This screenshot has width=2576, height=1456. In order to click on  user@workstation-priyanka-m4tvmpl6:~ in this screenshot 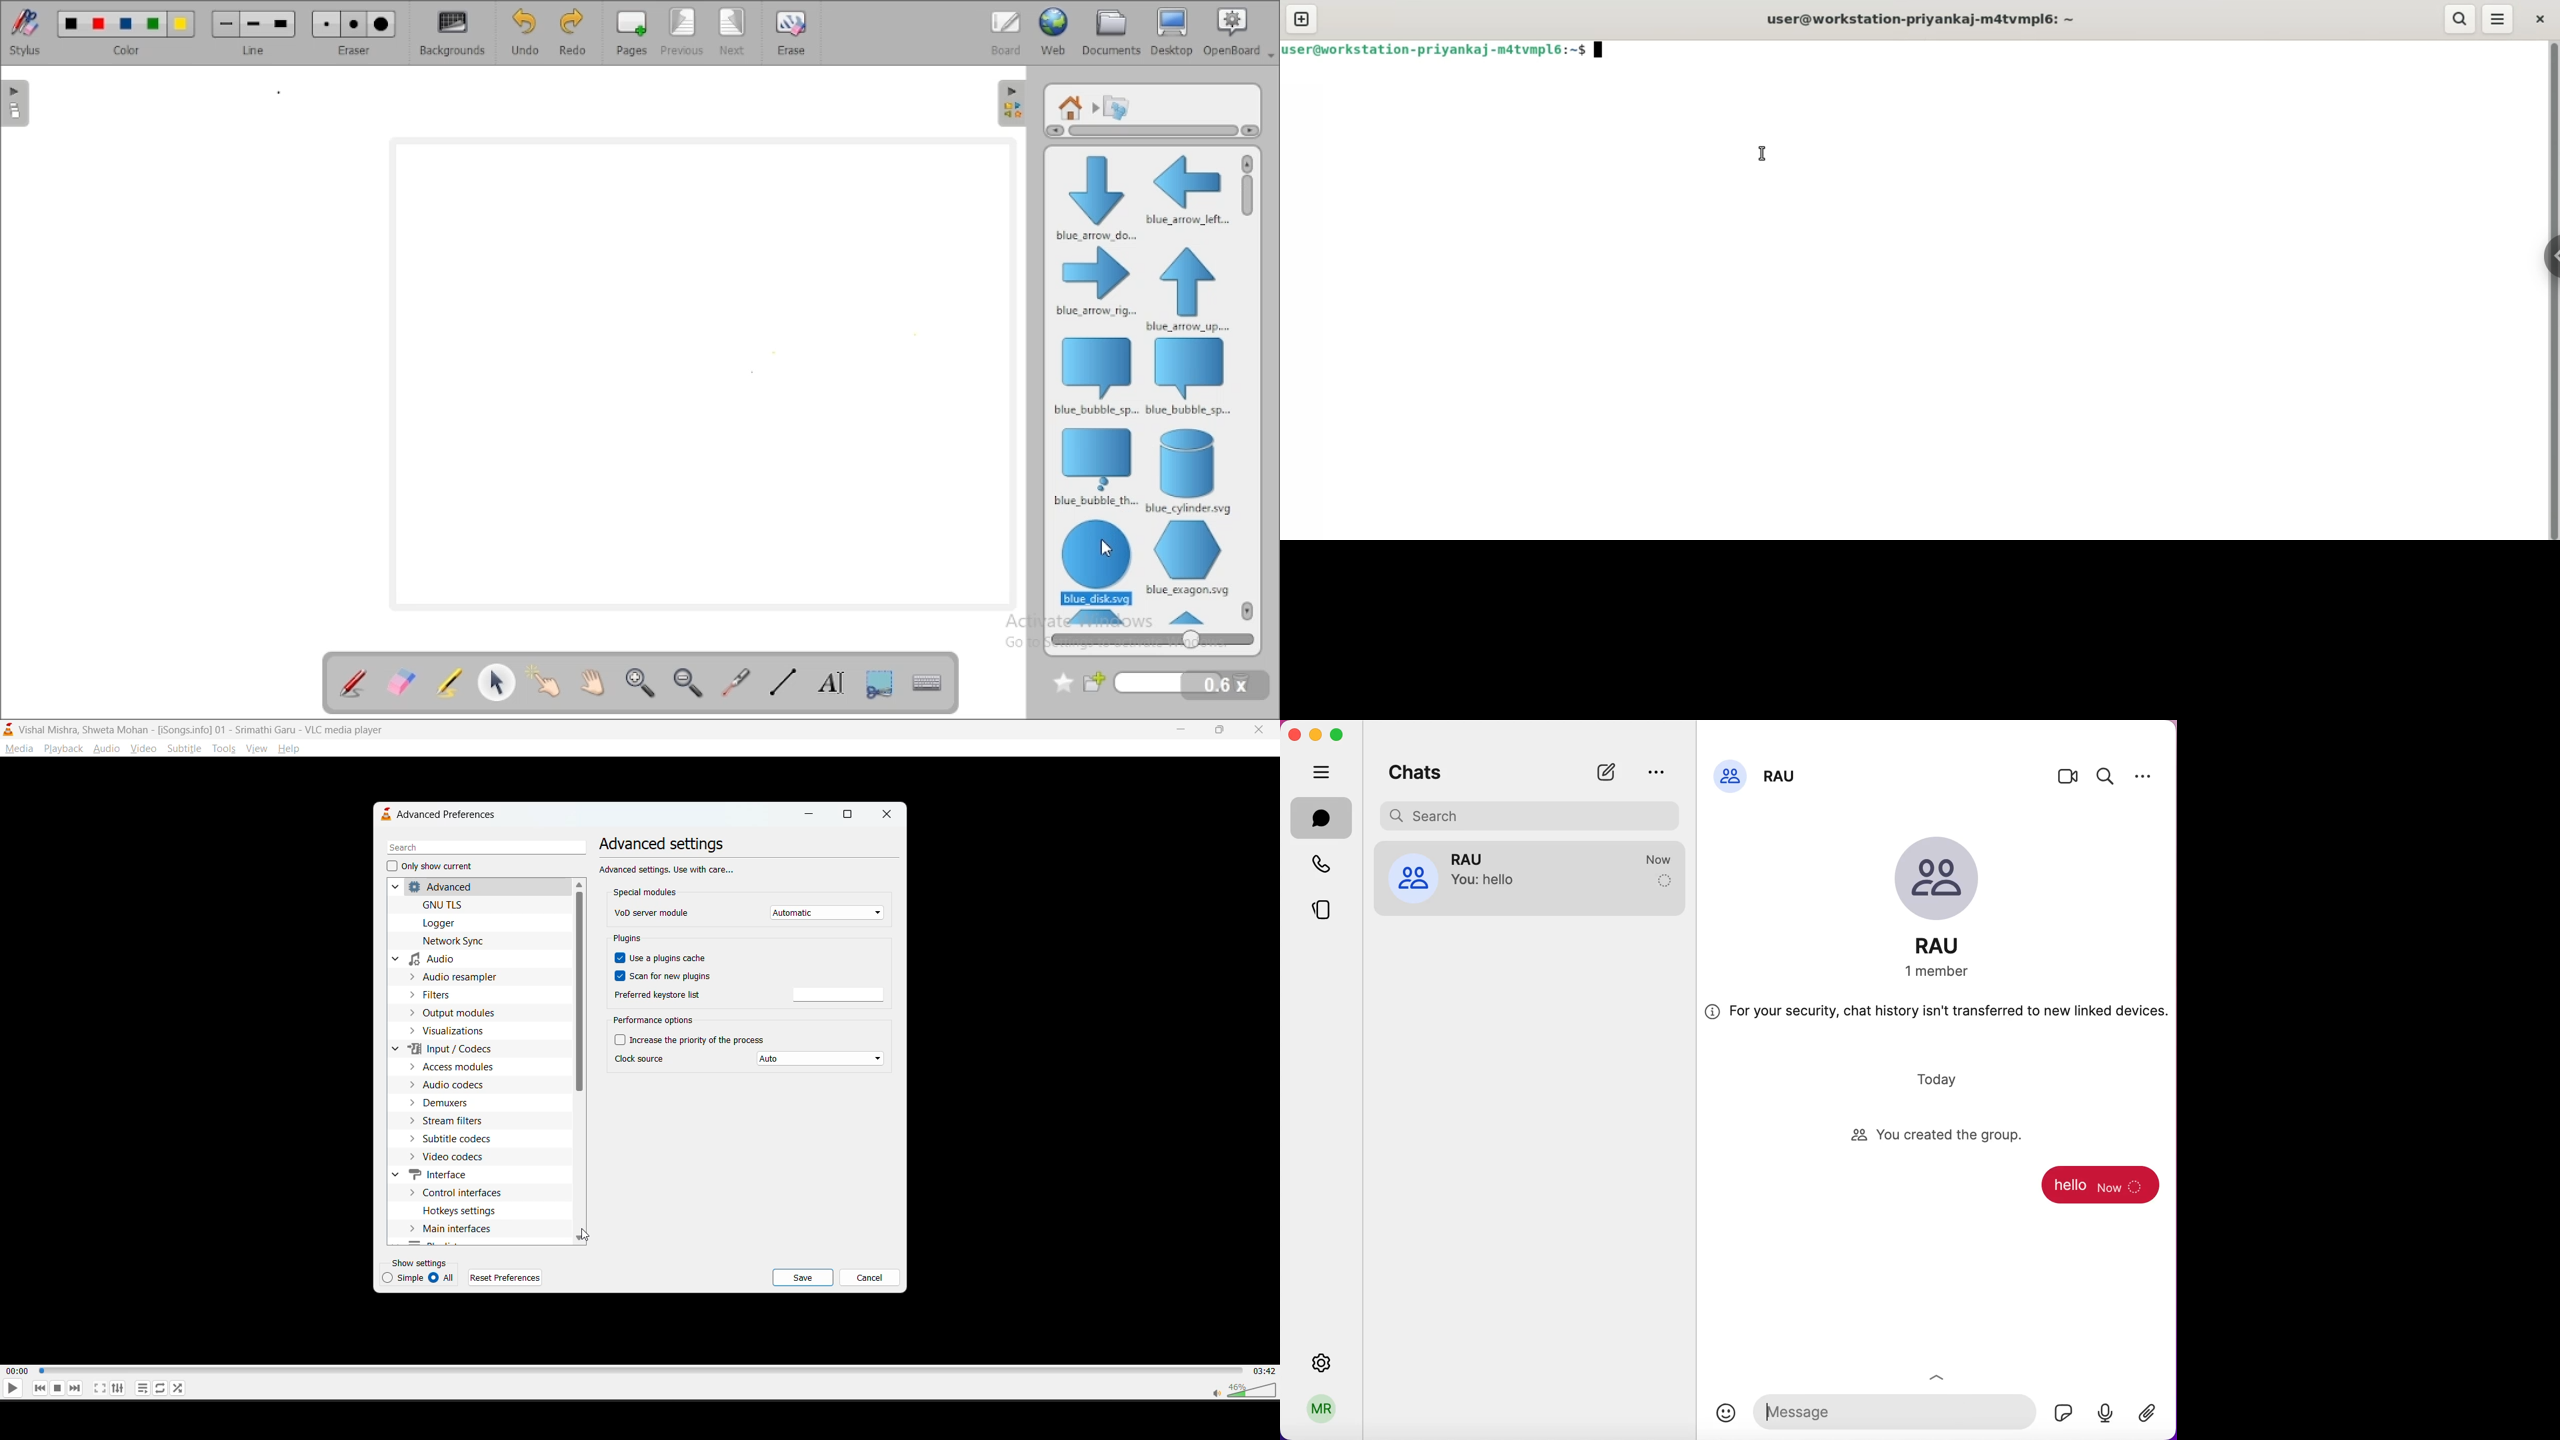, I will do `click(1446, 49)`.